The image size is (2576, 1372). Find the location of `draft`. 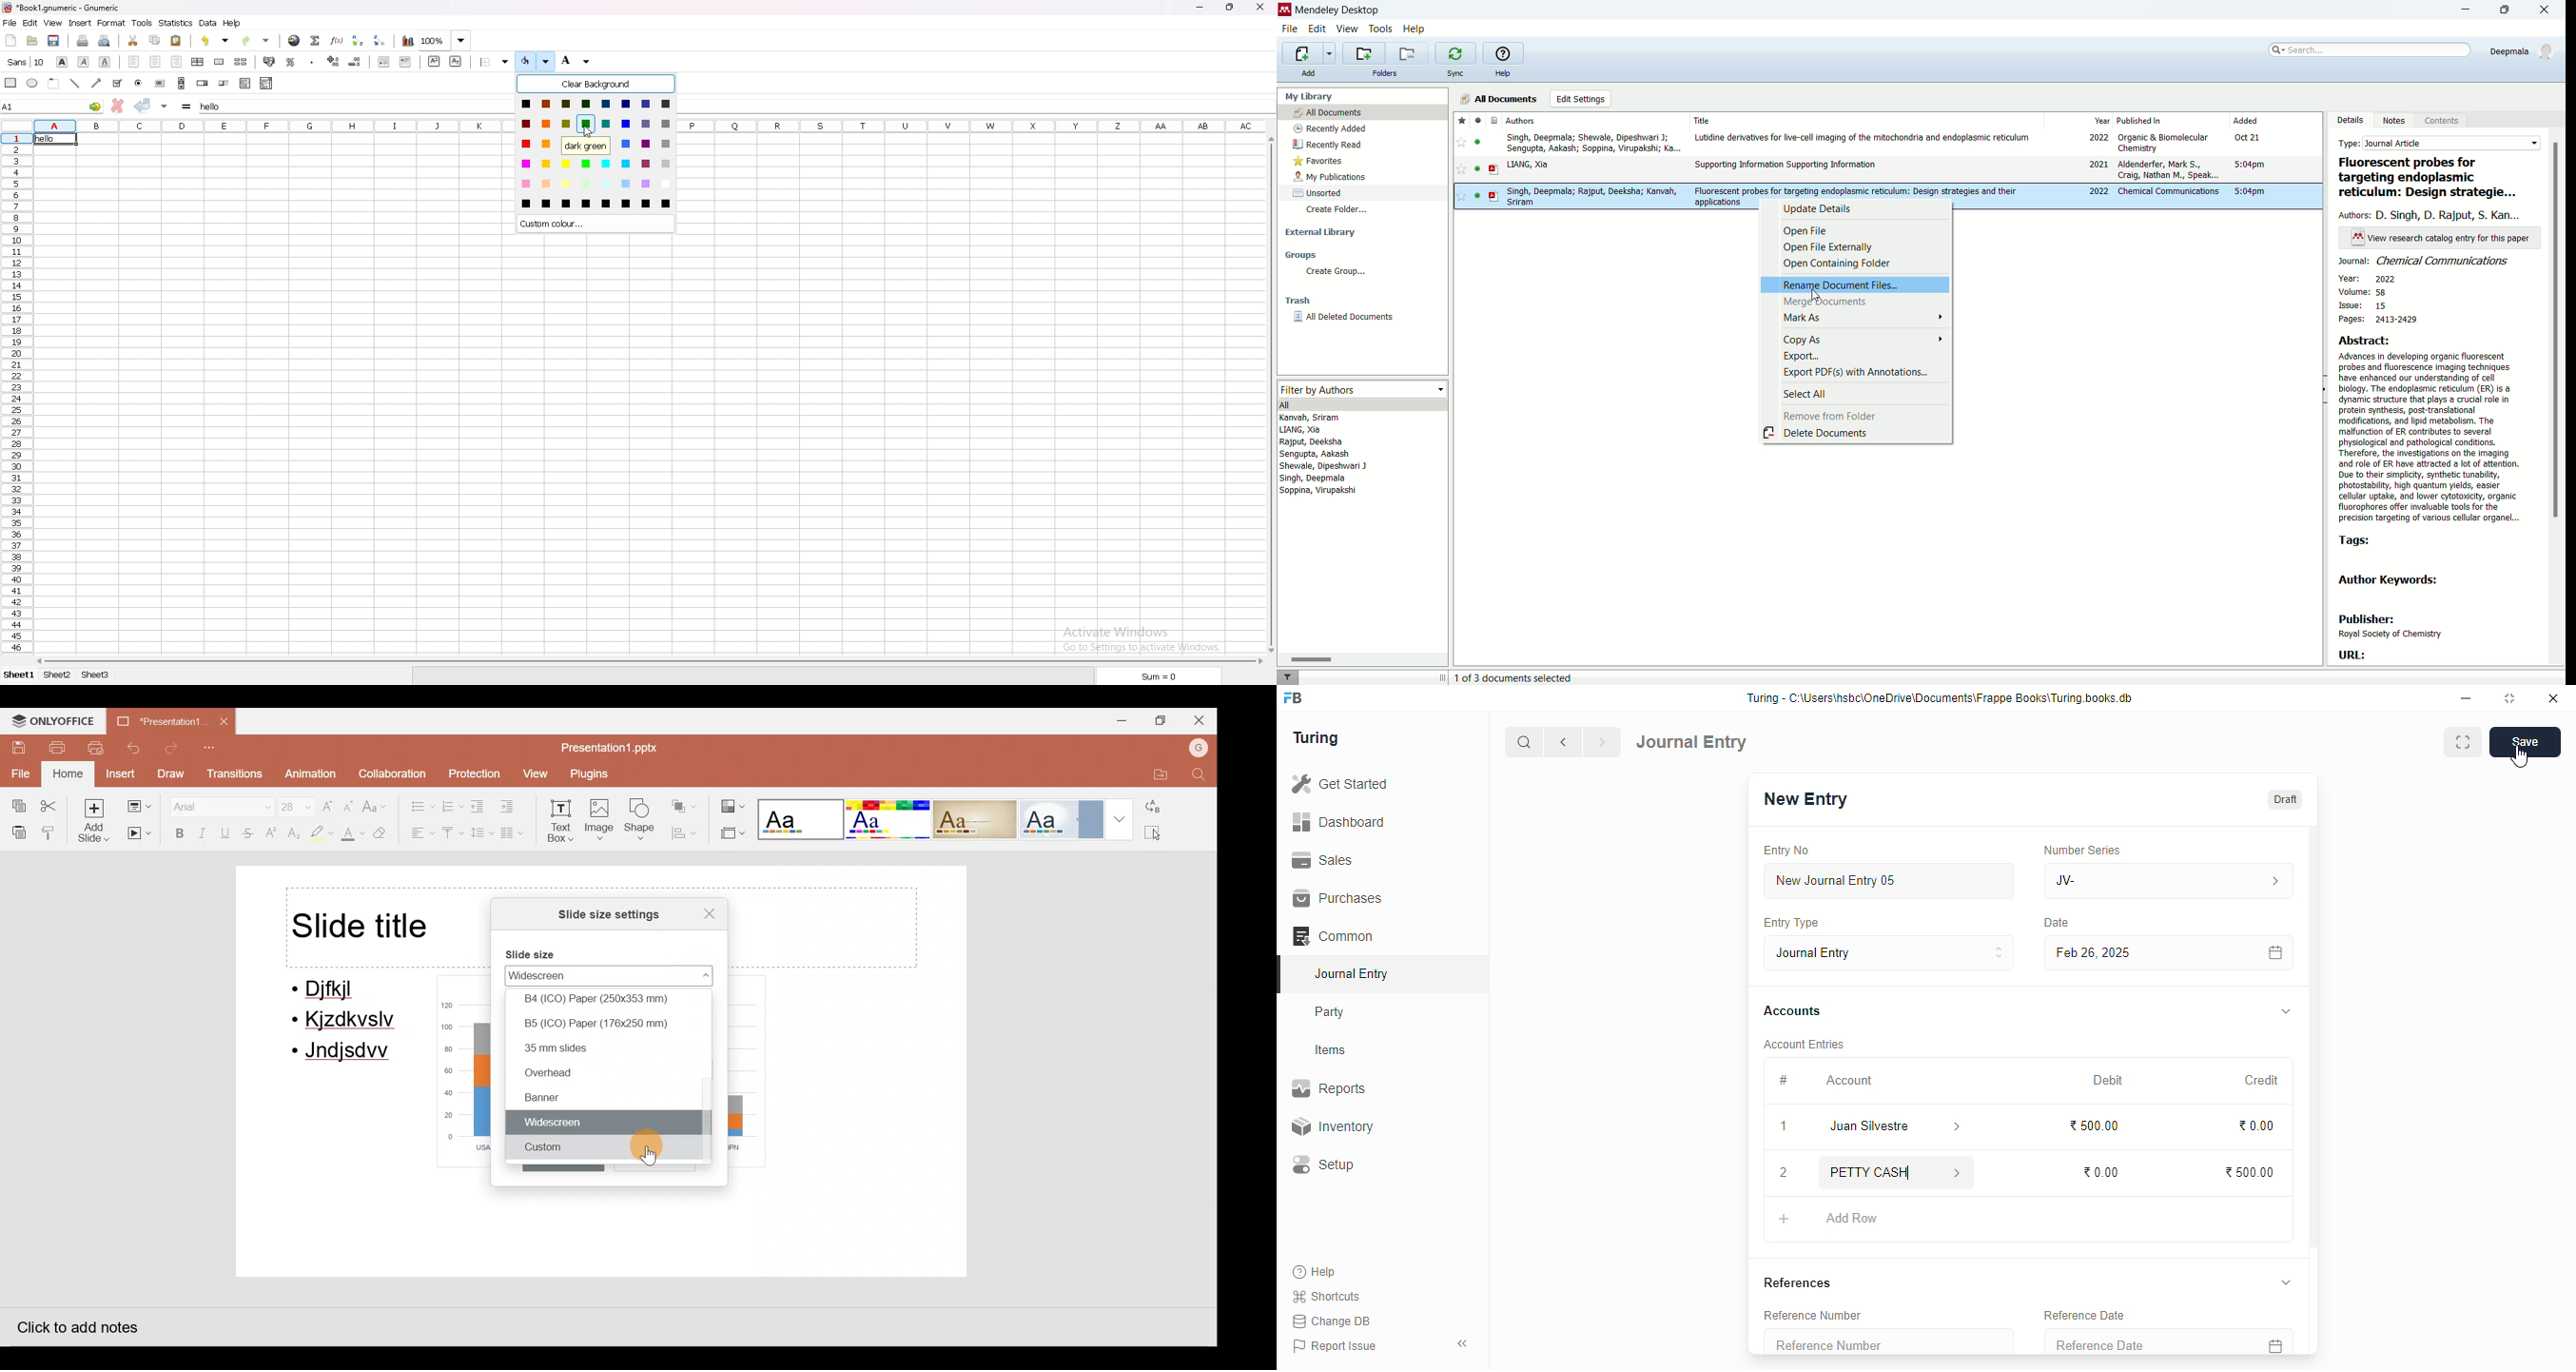

draft is located at coordinates (2284, 799).